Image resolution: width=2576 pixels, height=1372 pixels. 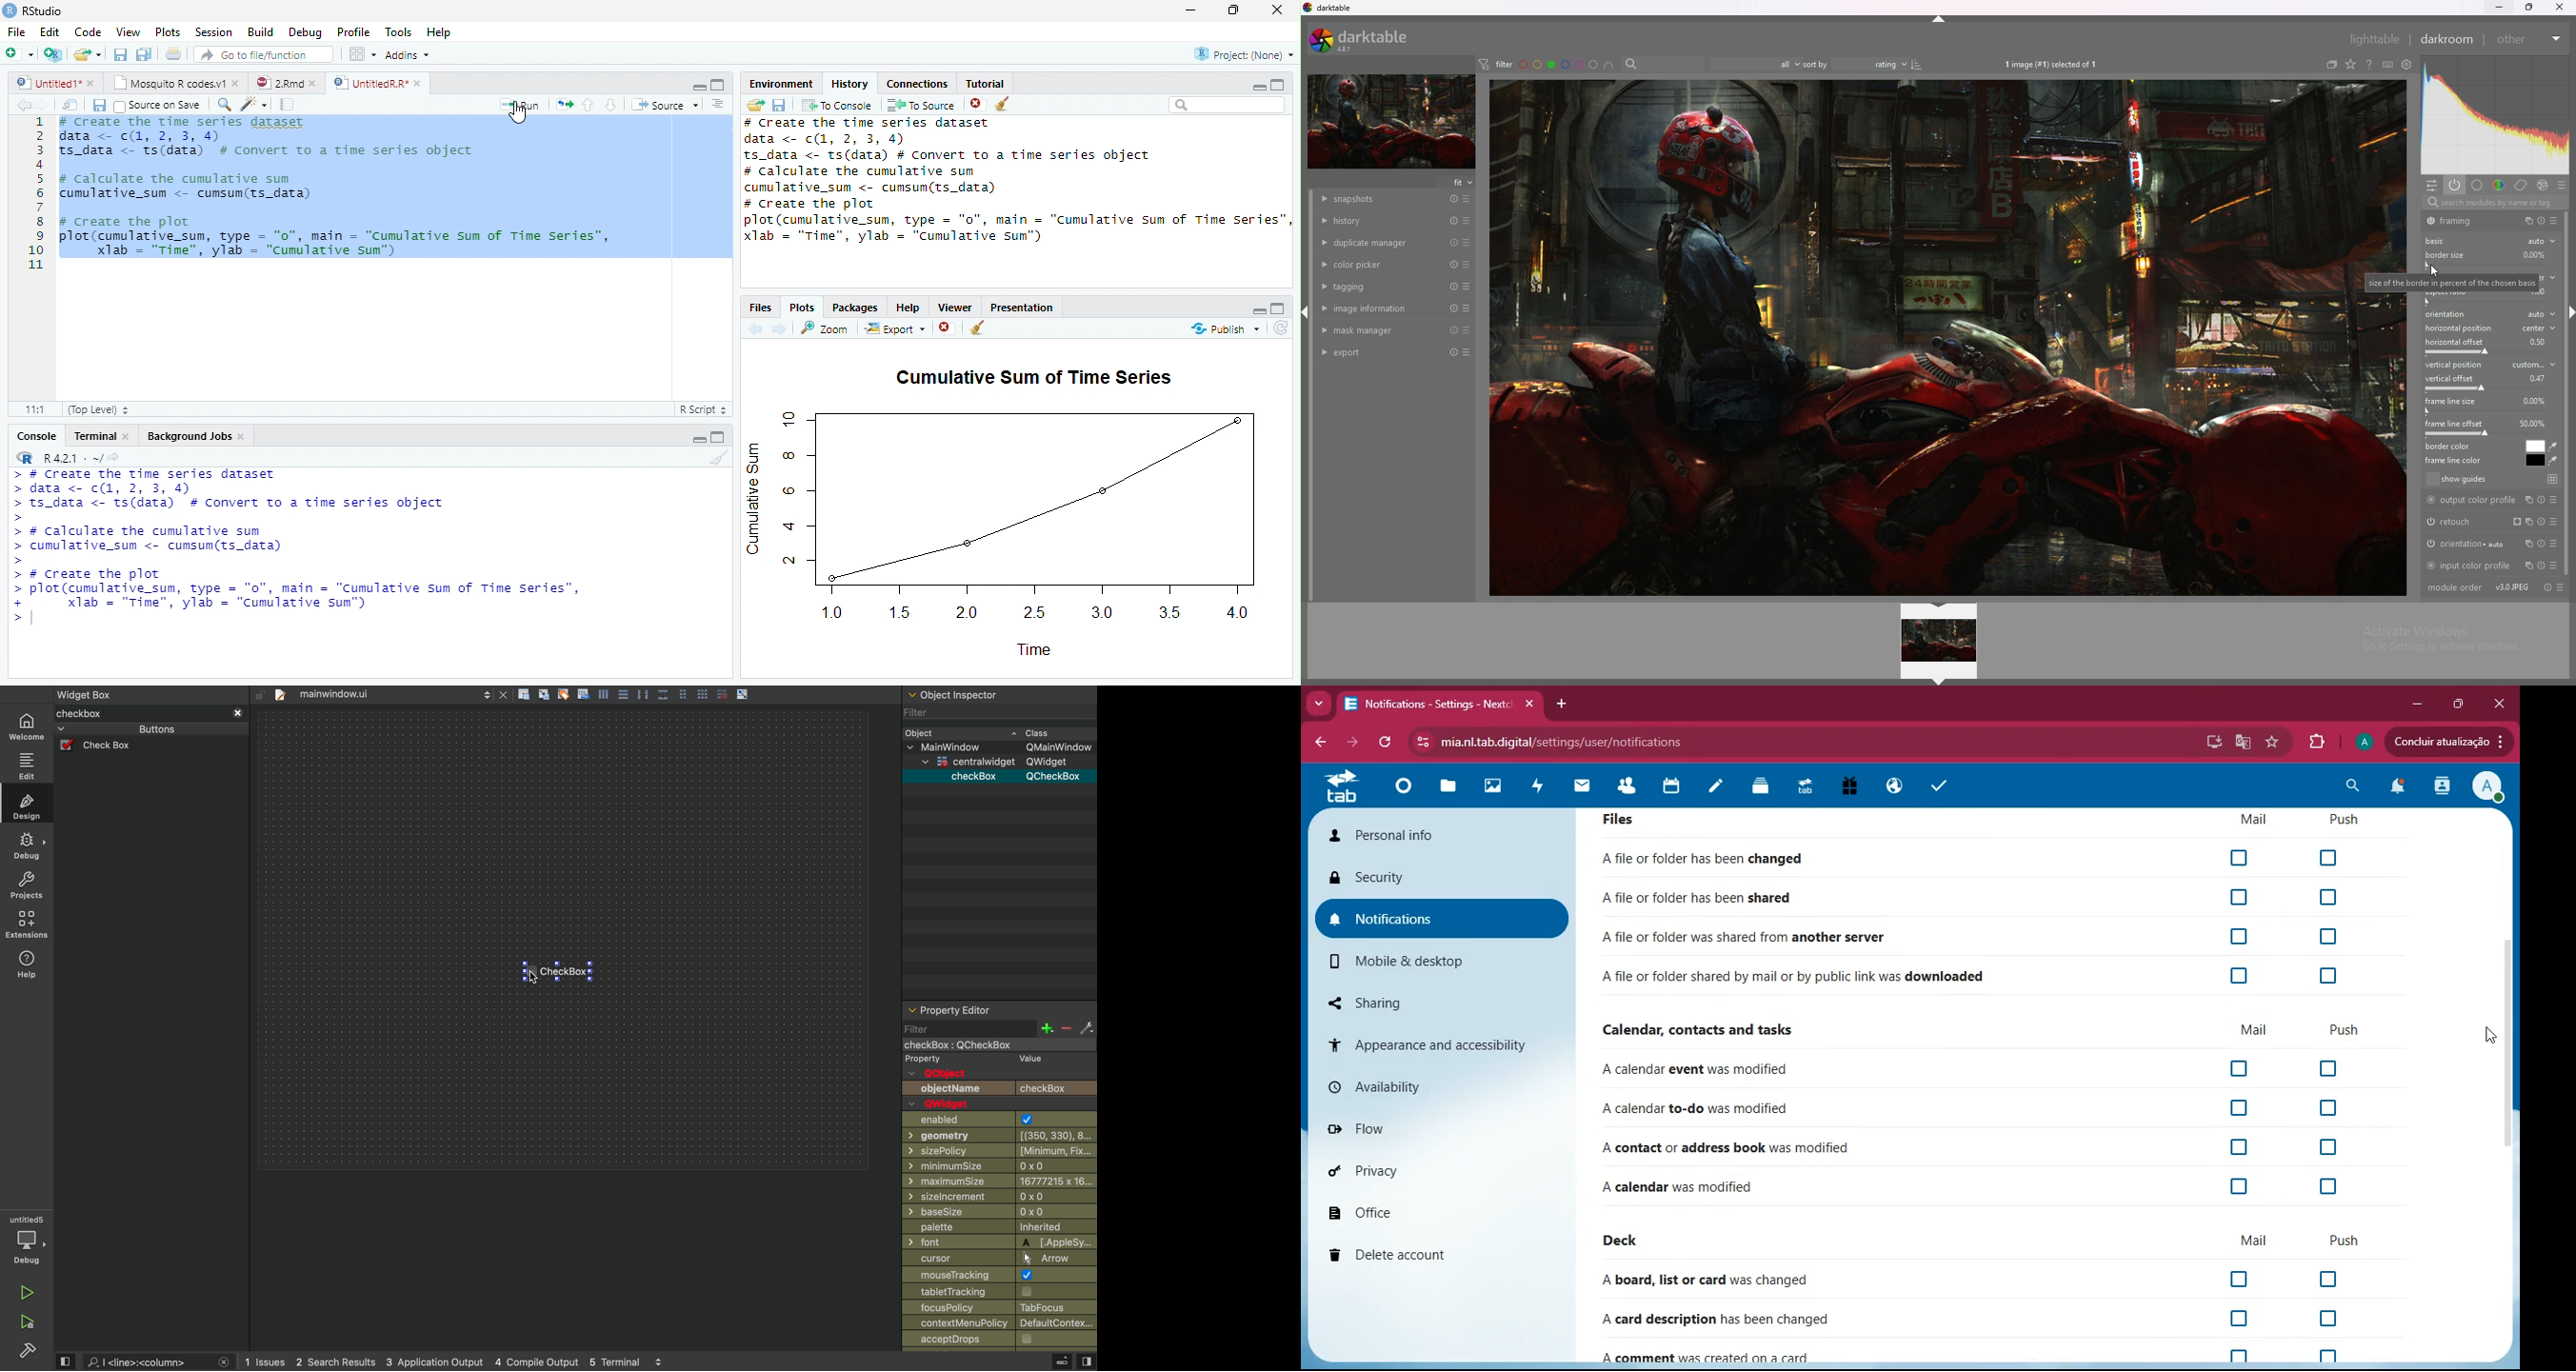 I want to click on presets, so click(x=1467, y=329).